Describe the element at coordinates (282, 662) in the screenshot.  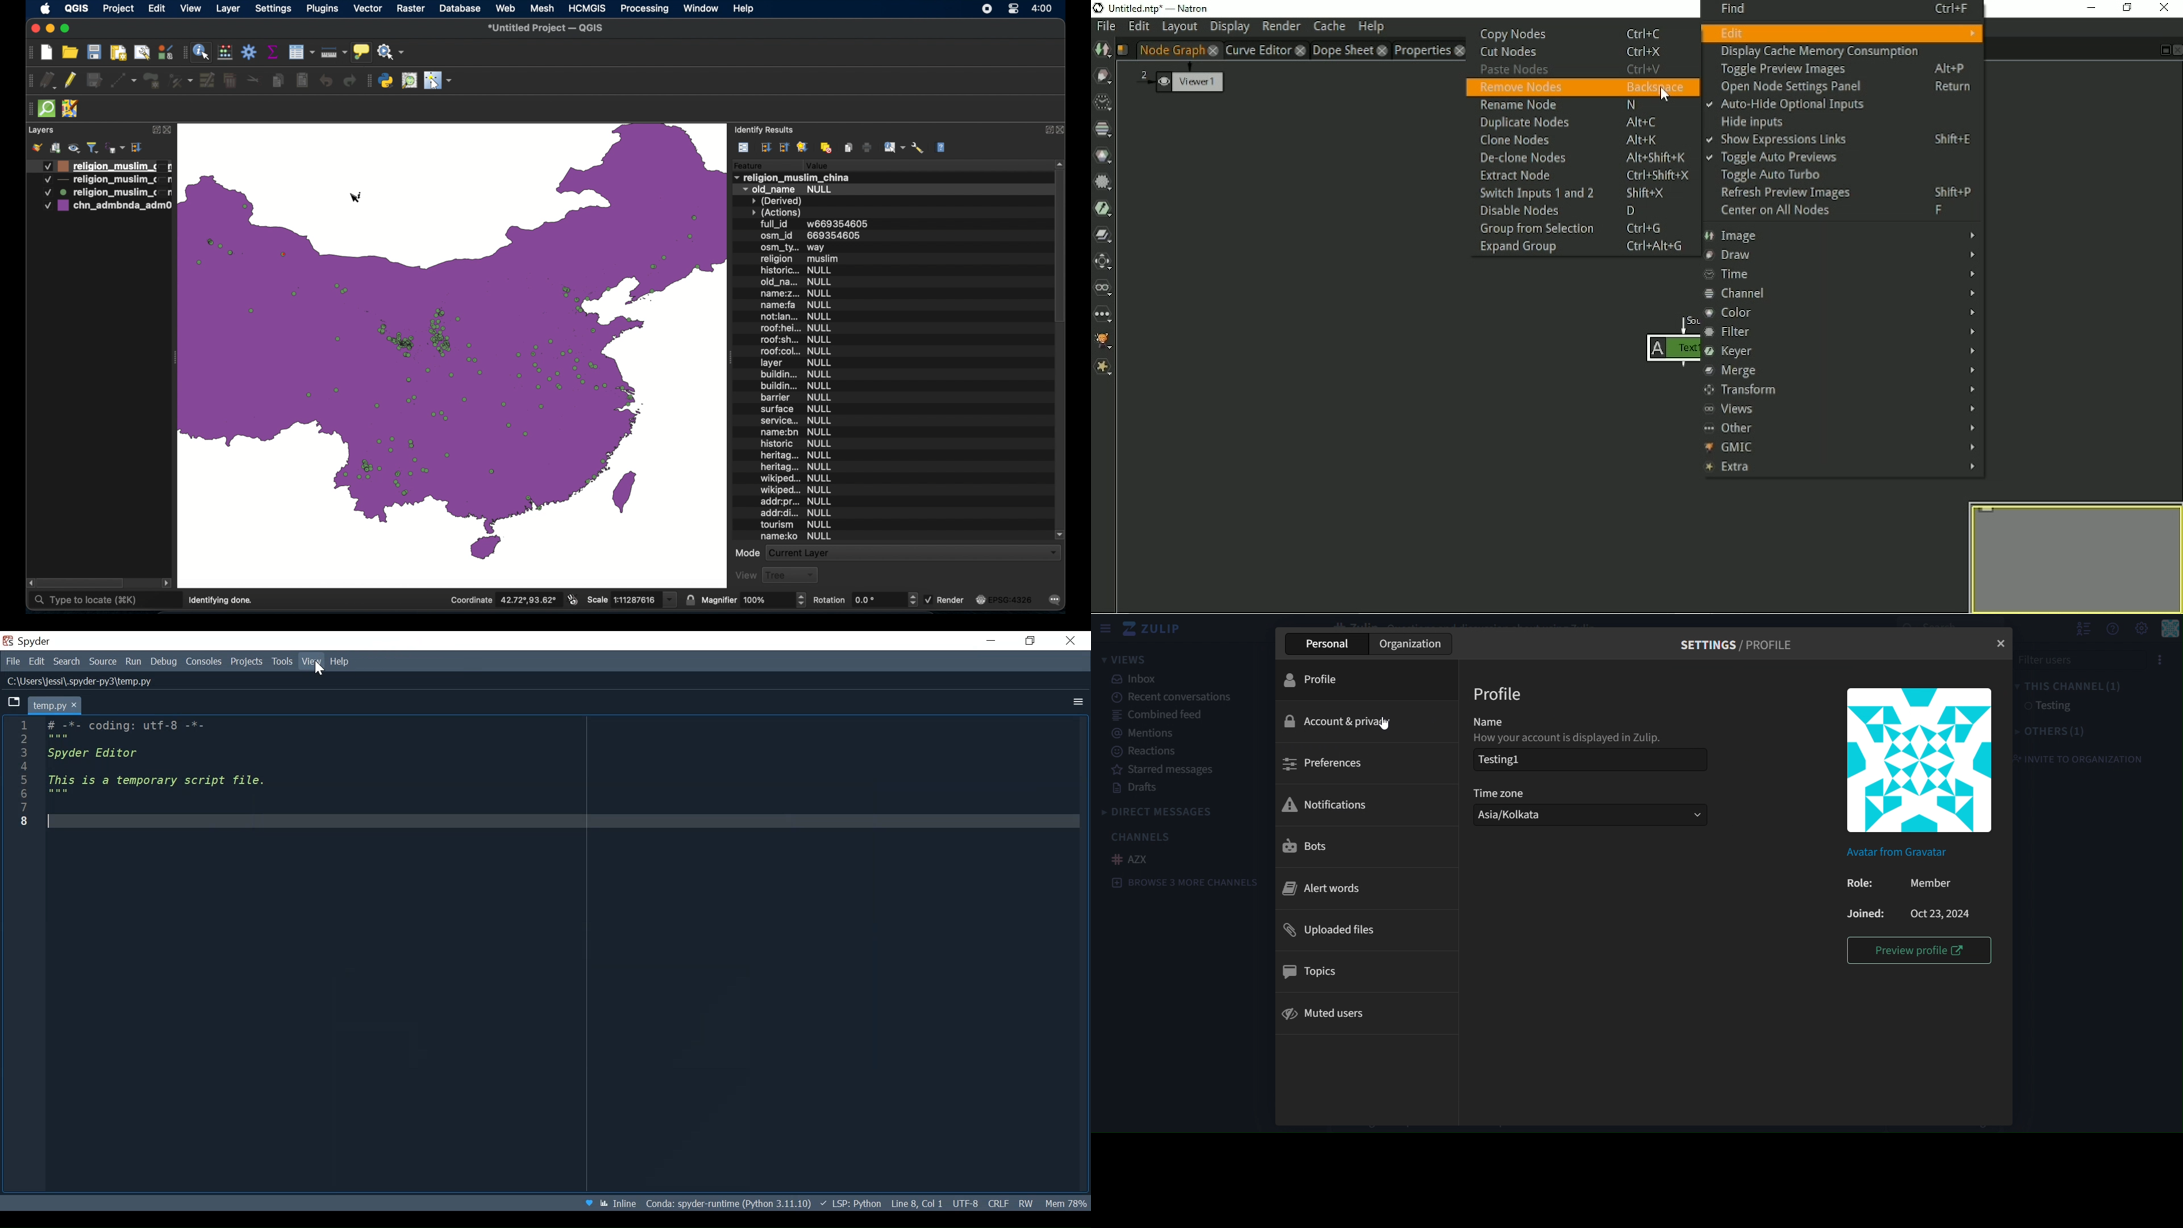
I see `Tools` at that location.